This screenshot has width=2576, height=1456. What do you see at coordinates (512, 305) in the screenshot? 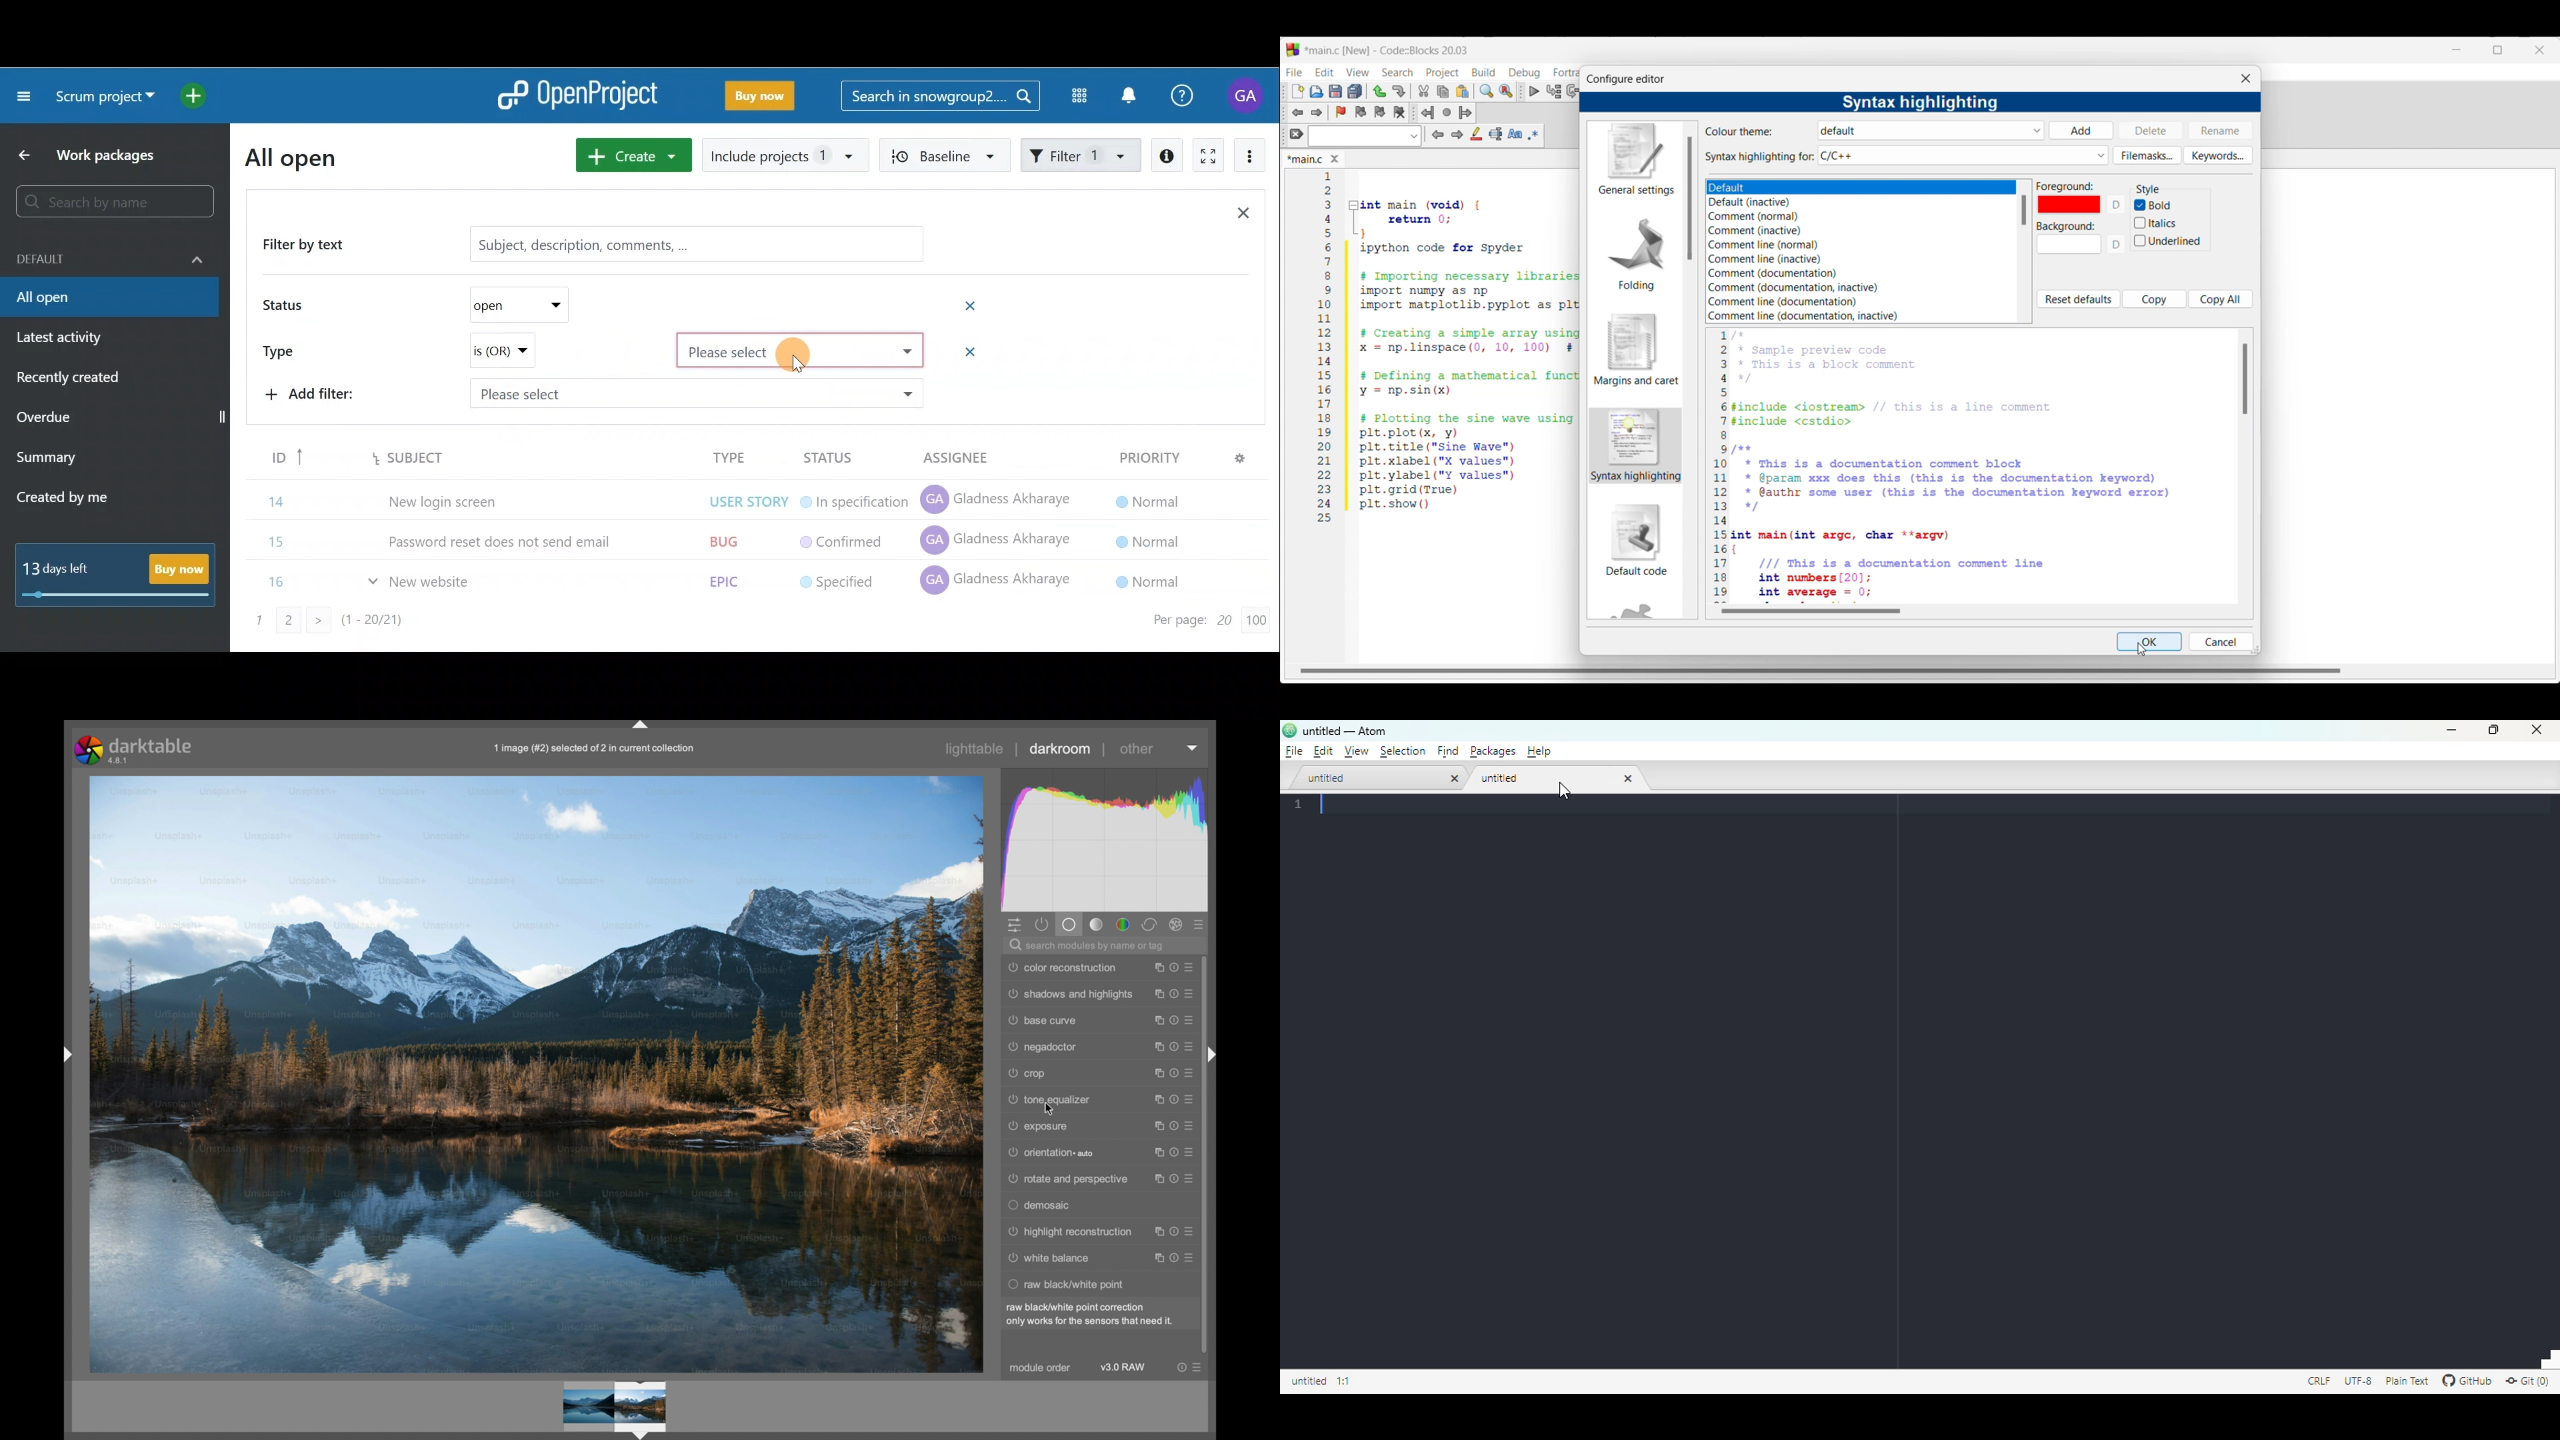
I see `Open` at bounding box center [512, 305].